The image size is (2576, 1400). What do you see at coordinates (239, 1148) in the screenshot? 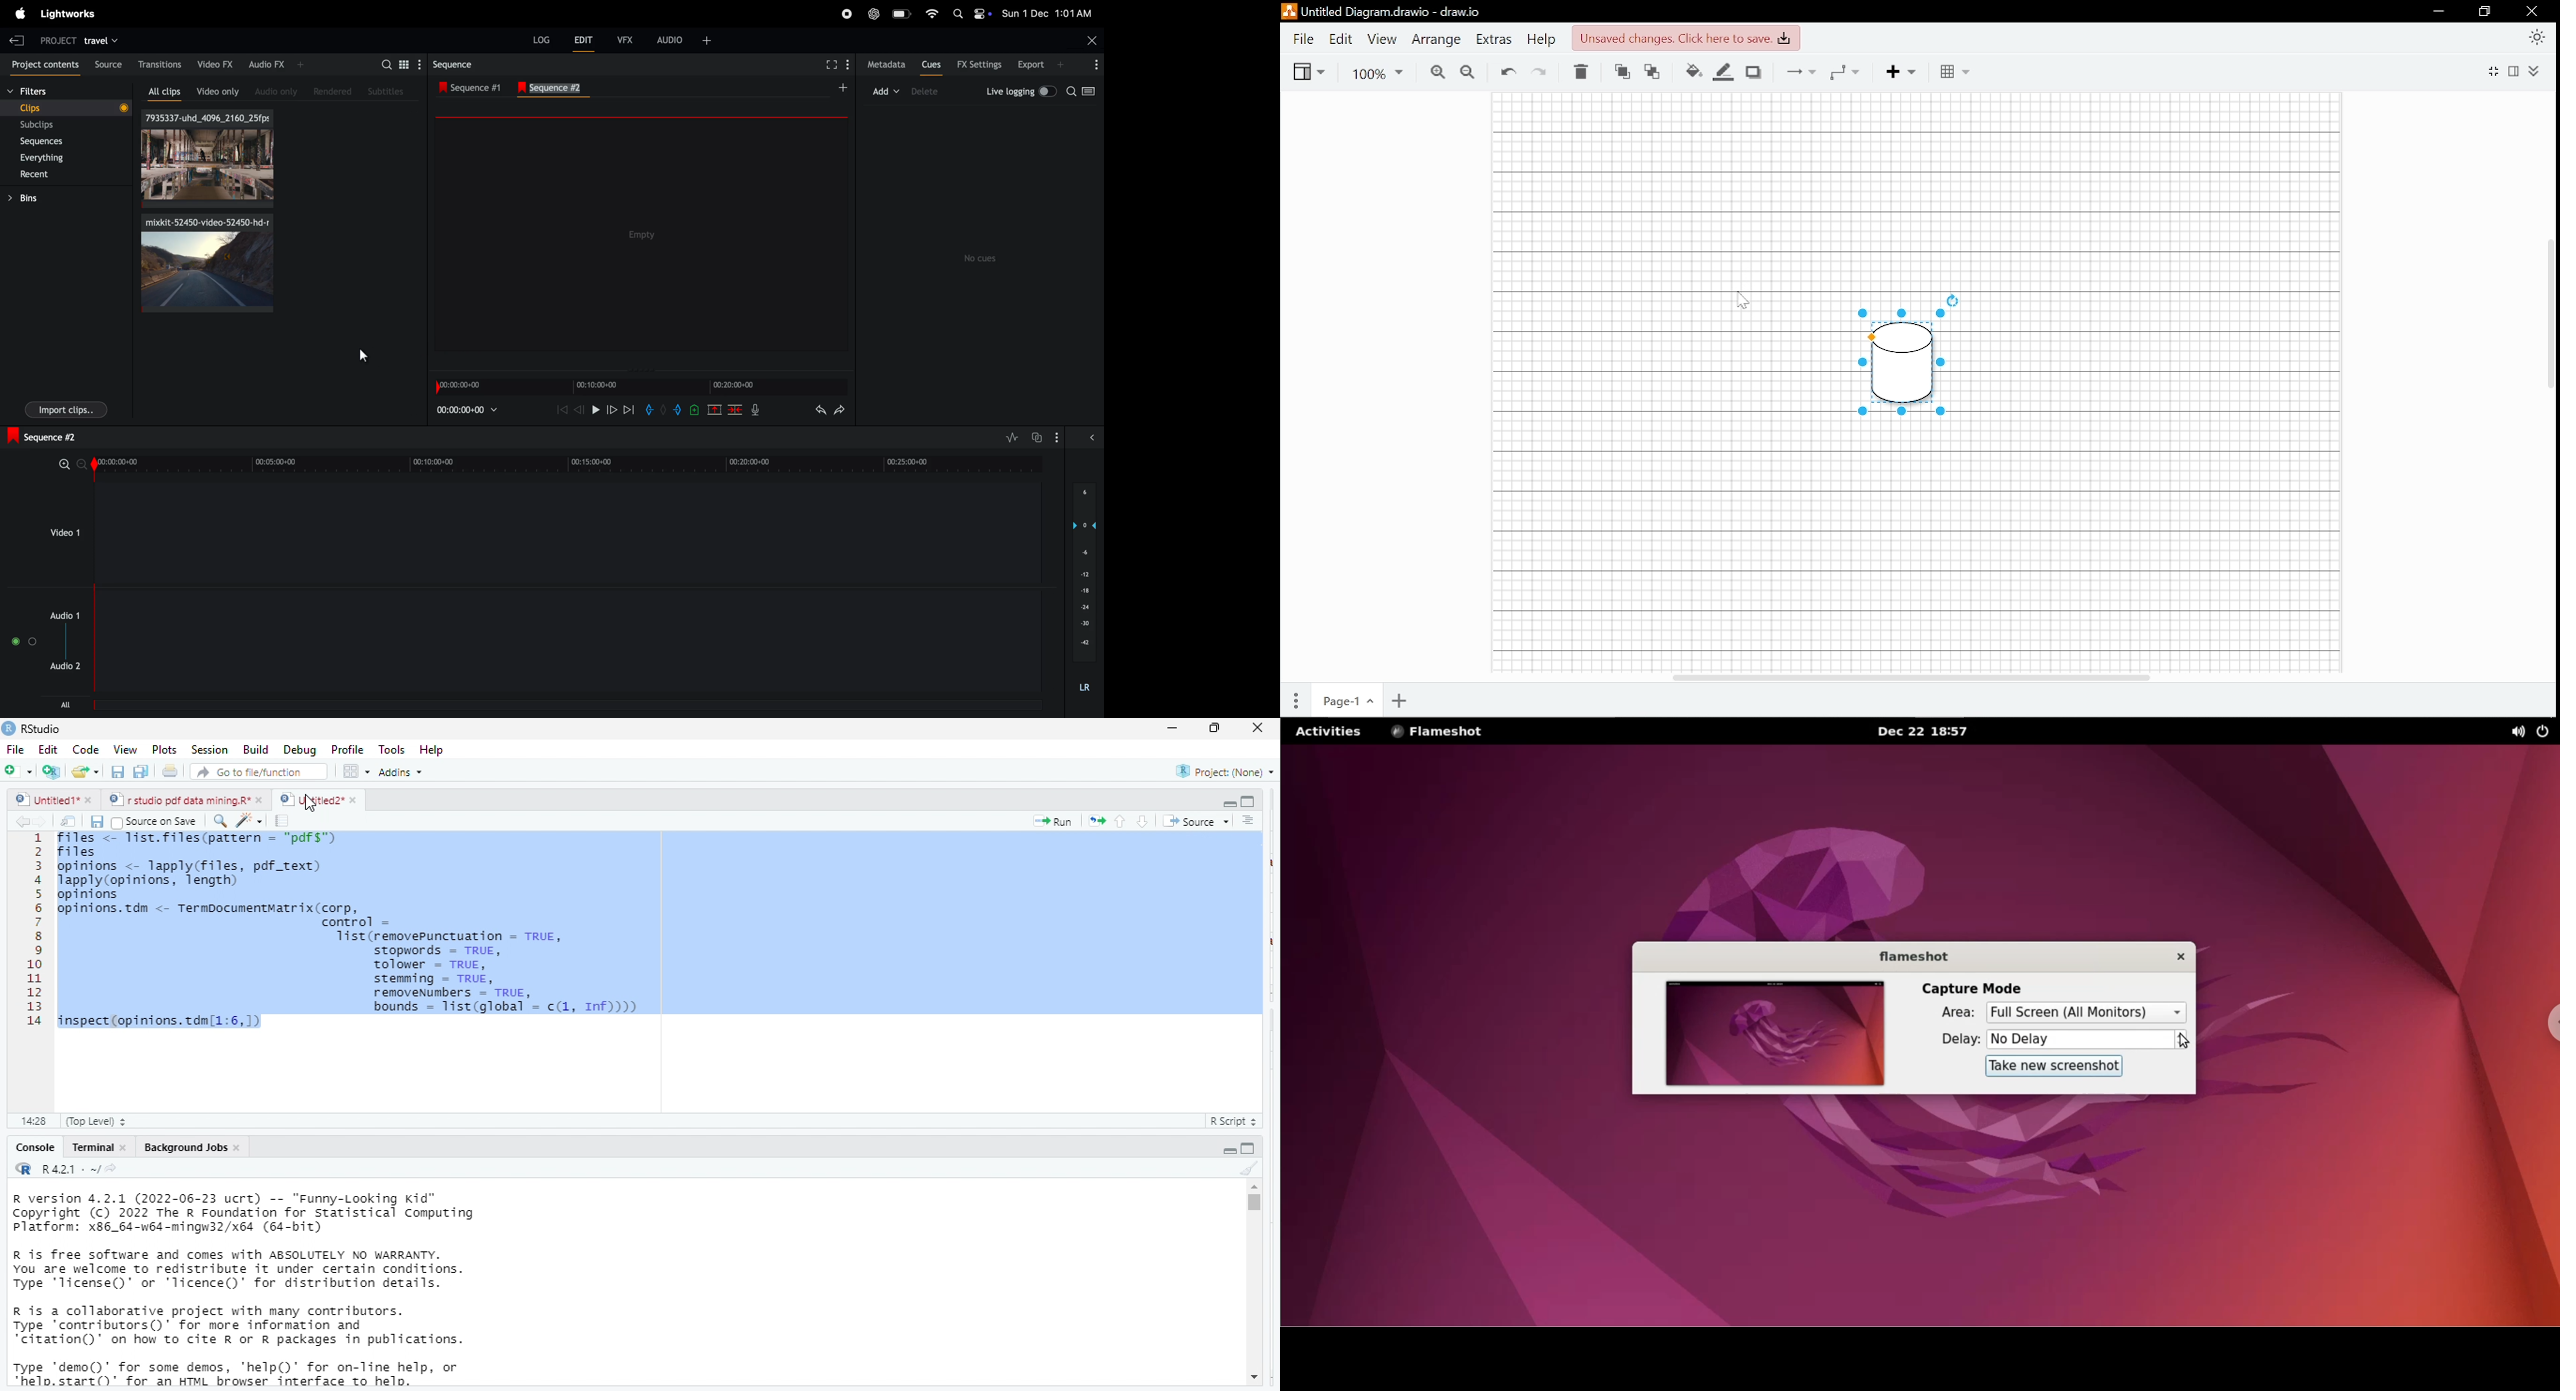
I see `close` at bounding box center [239, 1148].